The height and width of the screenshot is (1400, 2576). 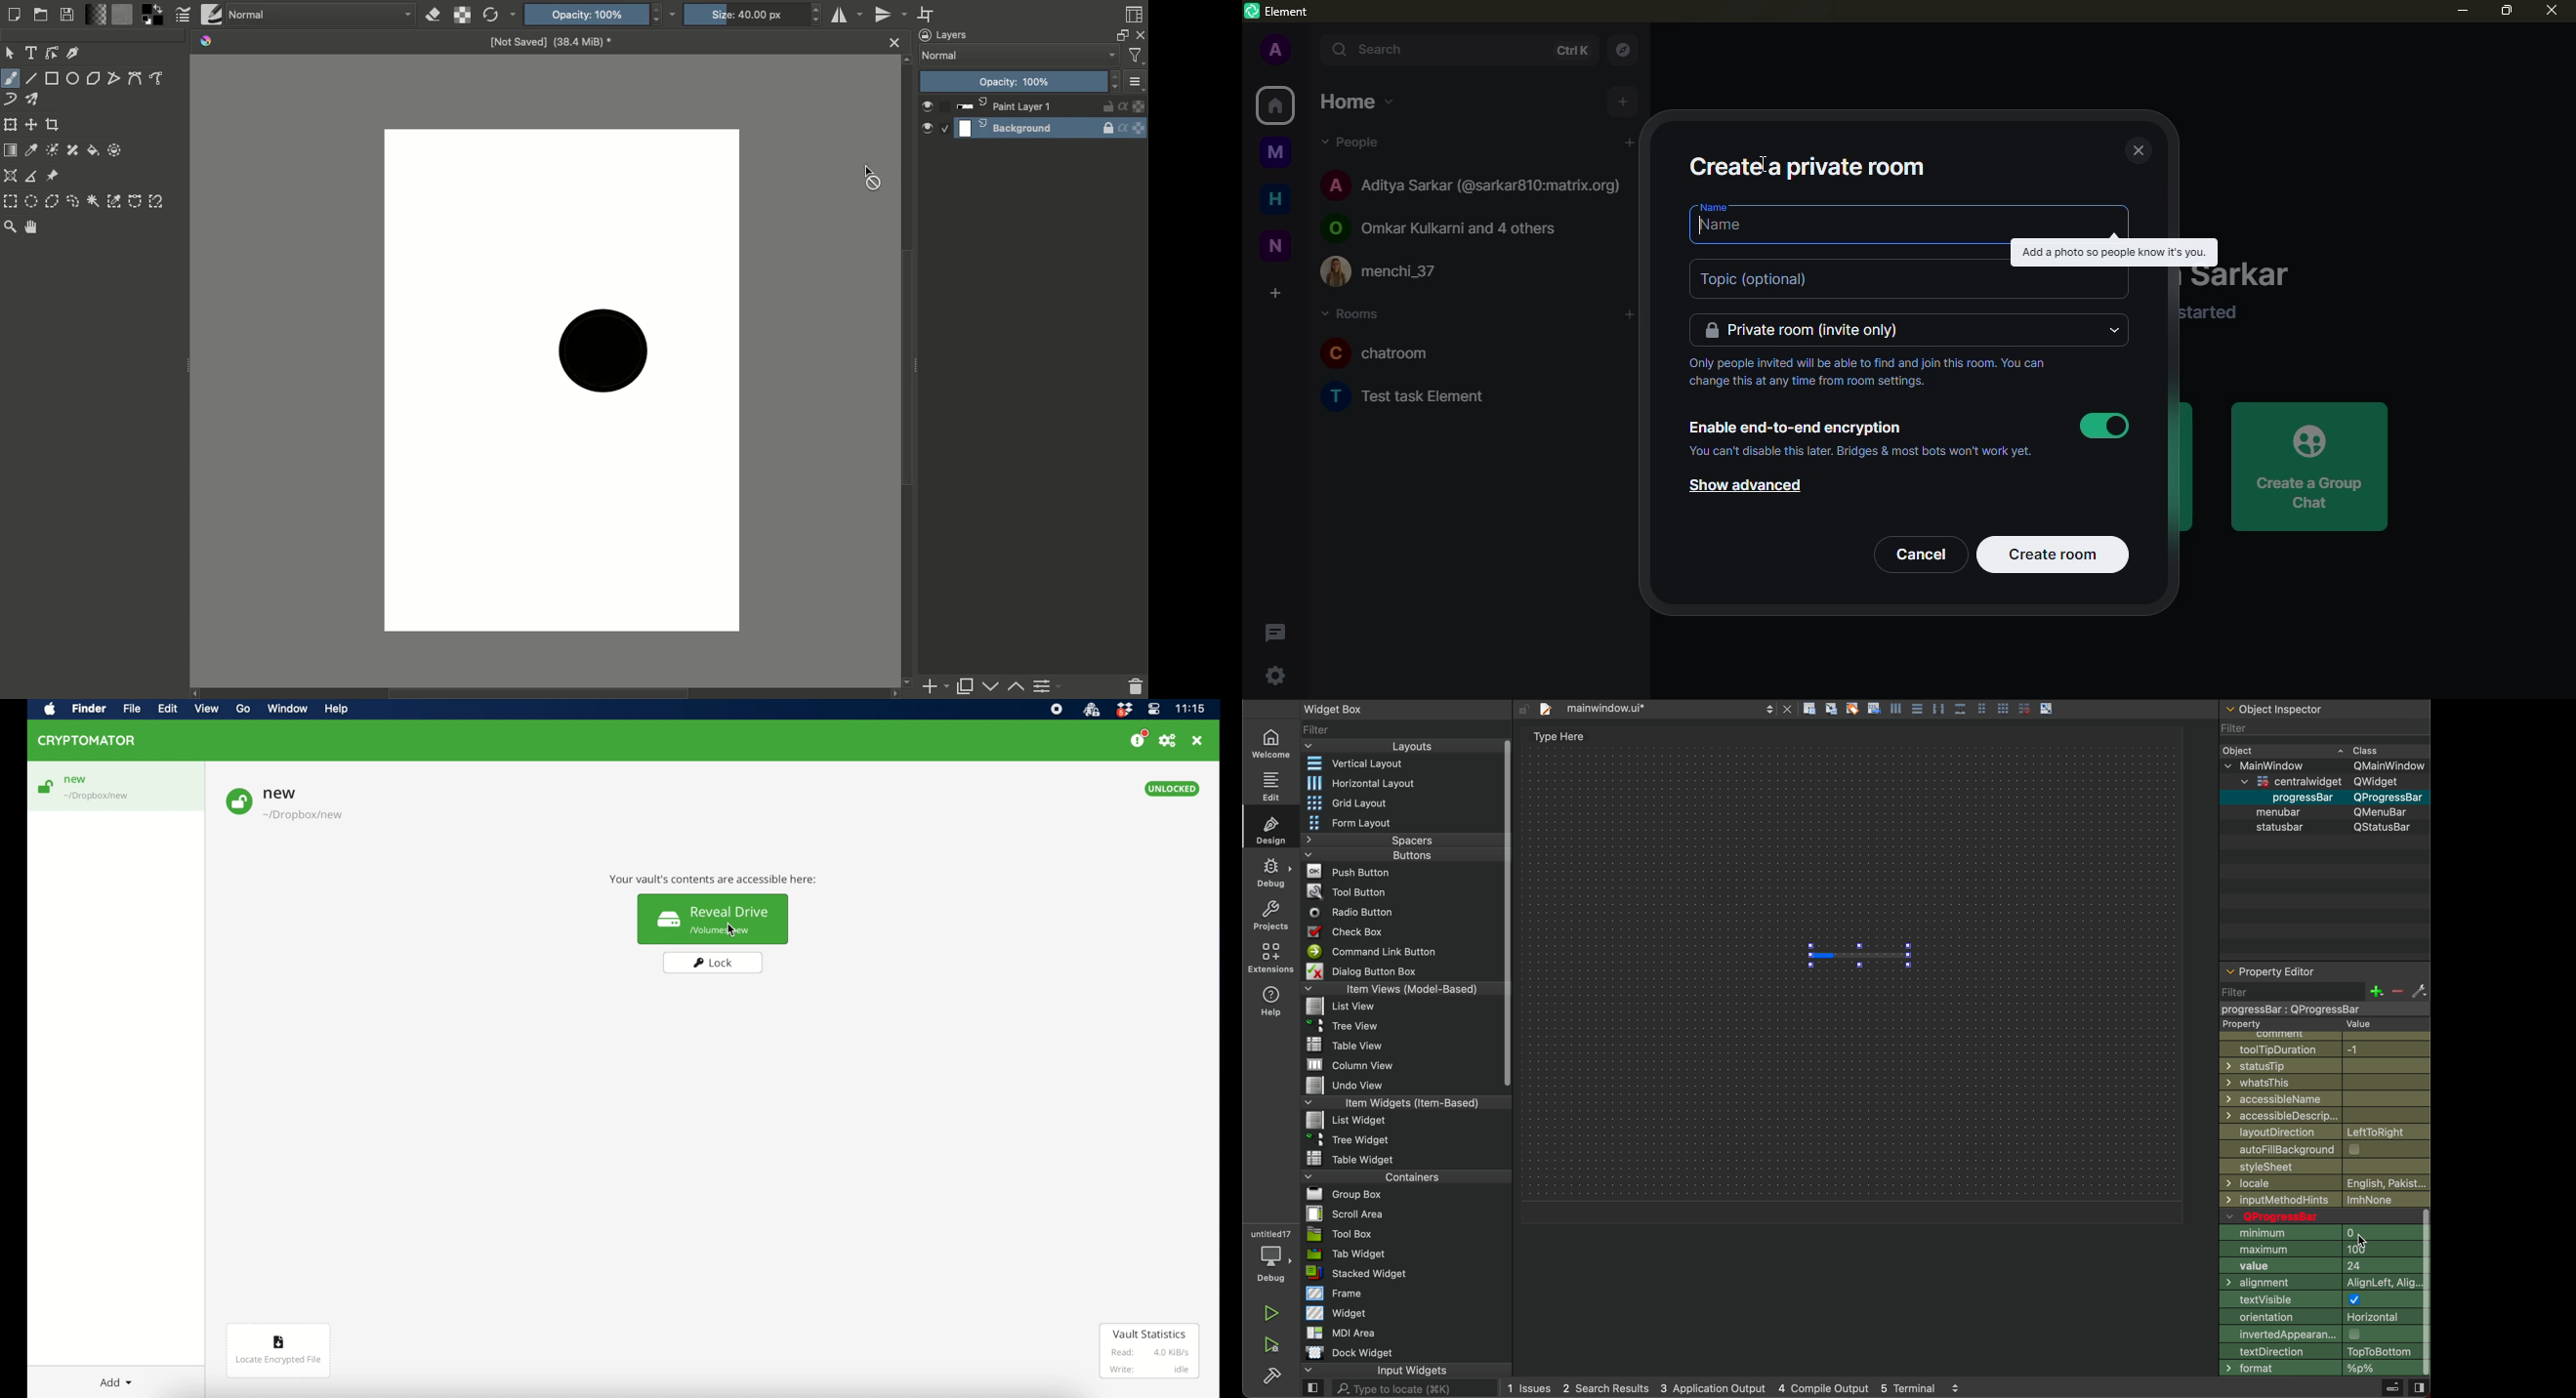 What do you see at coordinates (33, 77) in the screenshot?
I see `Line` at bounding box center [33, 77].